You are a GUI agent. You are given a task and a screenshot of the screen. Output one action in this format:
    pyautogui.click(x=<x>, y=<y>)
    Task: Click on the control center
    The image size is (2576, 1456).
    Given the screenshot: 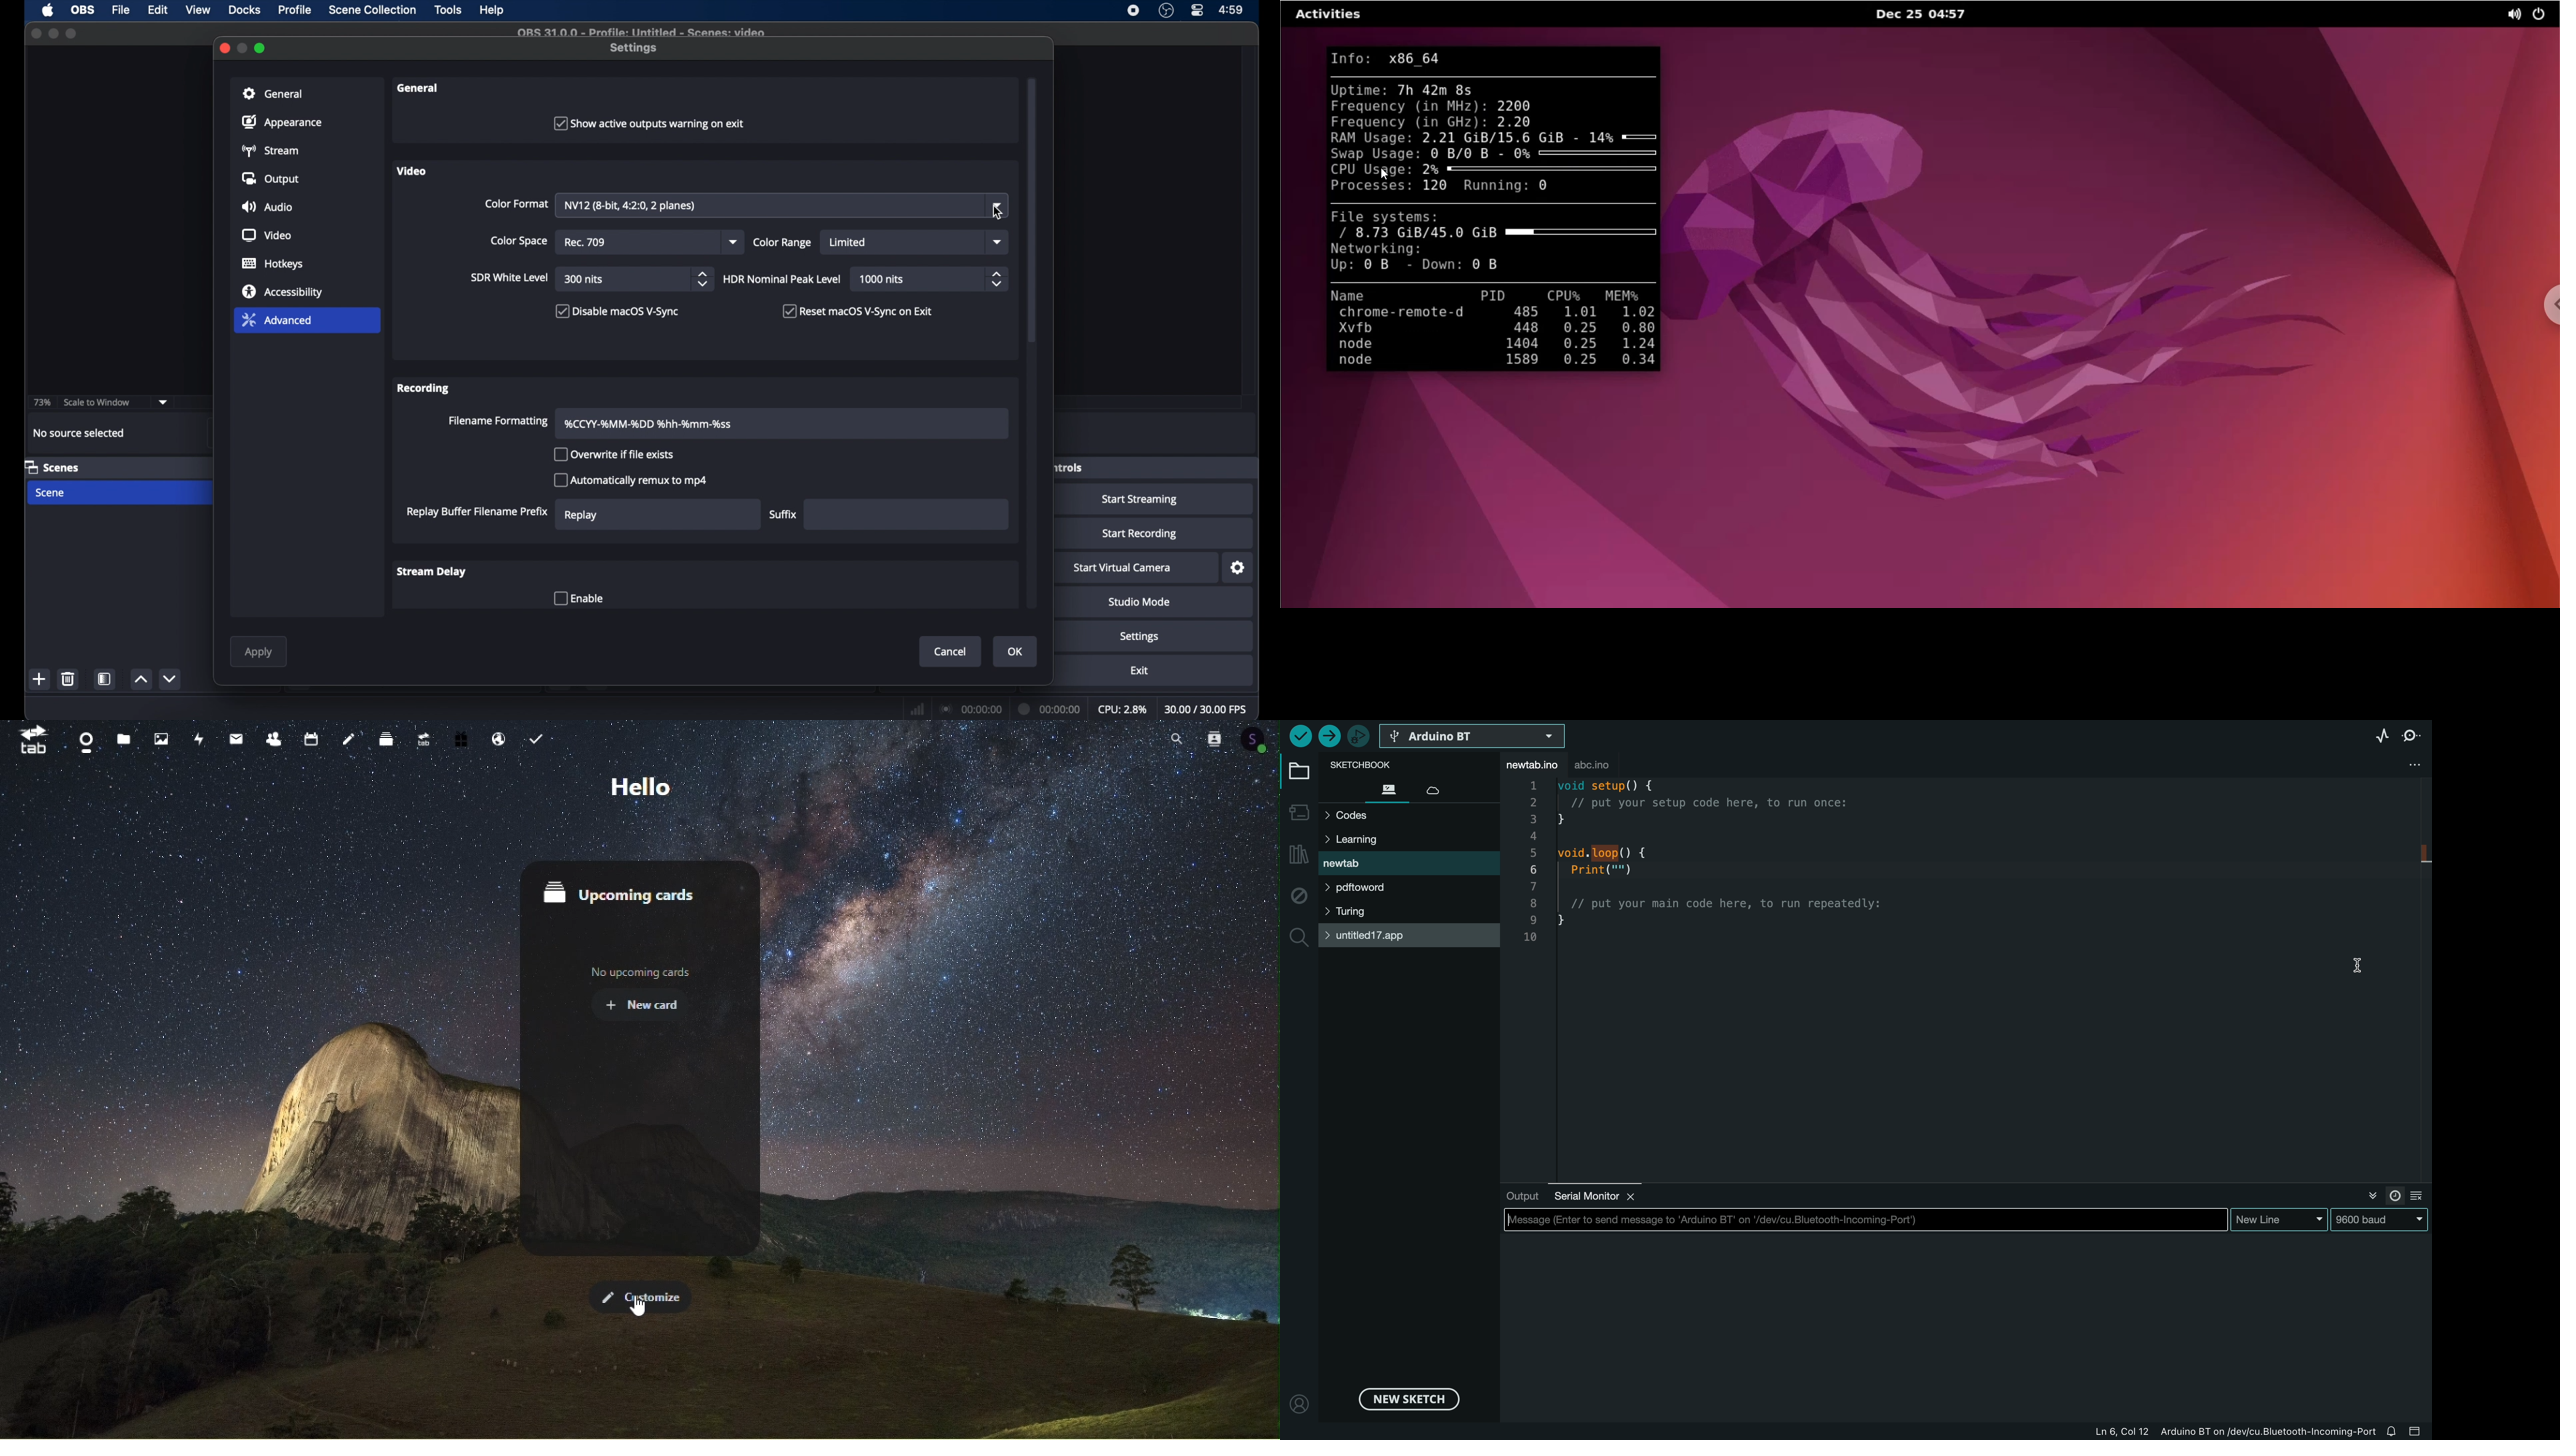 What is the action you would take?
    pyautogui.click(x=1196, y=10)
    